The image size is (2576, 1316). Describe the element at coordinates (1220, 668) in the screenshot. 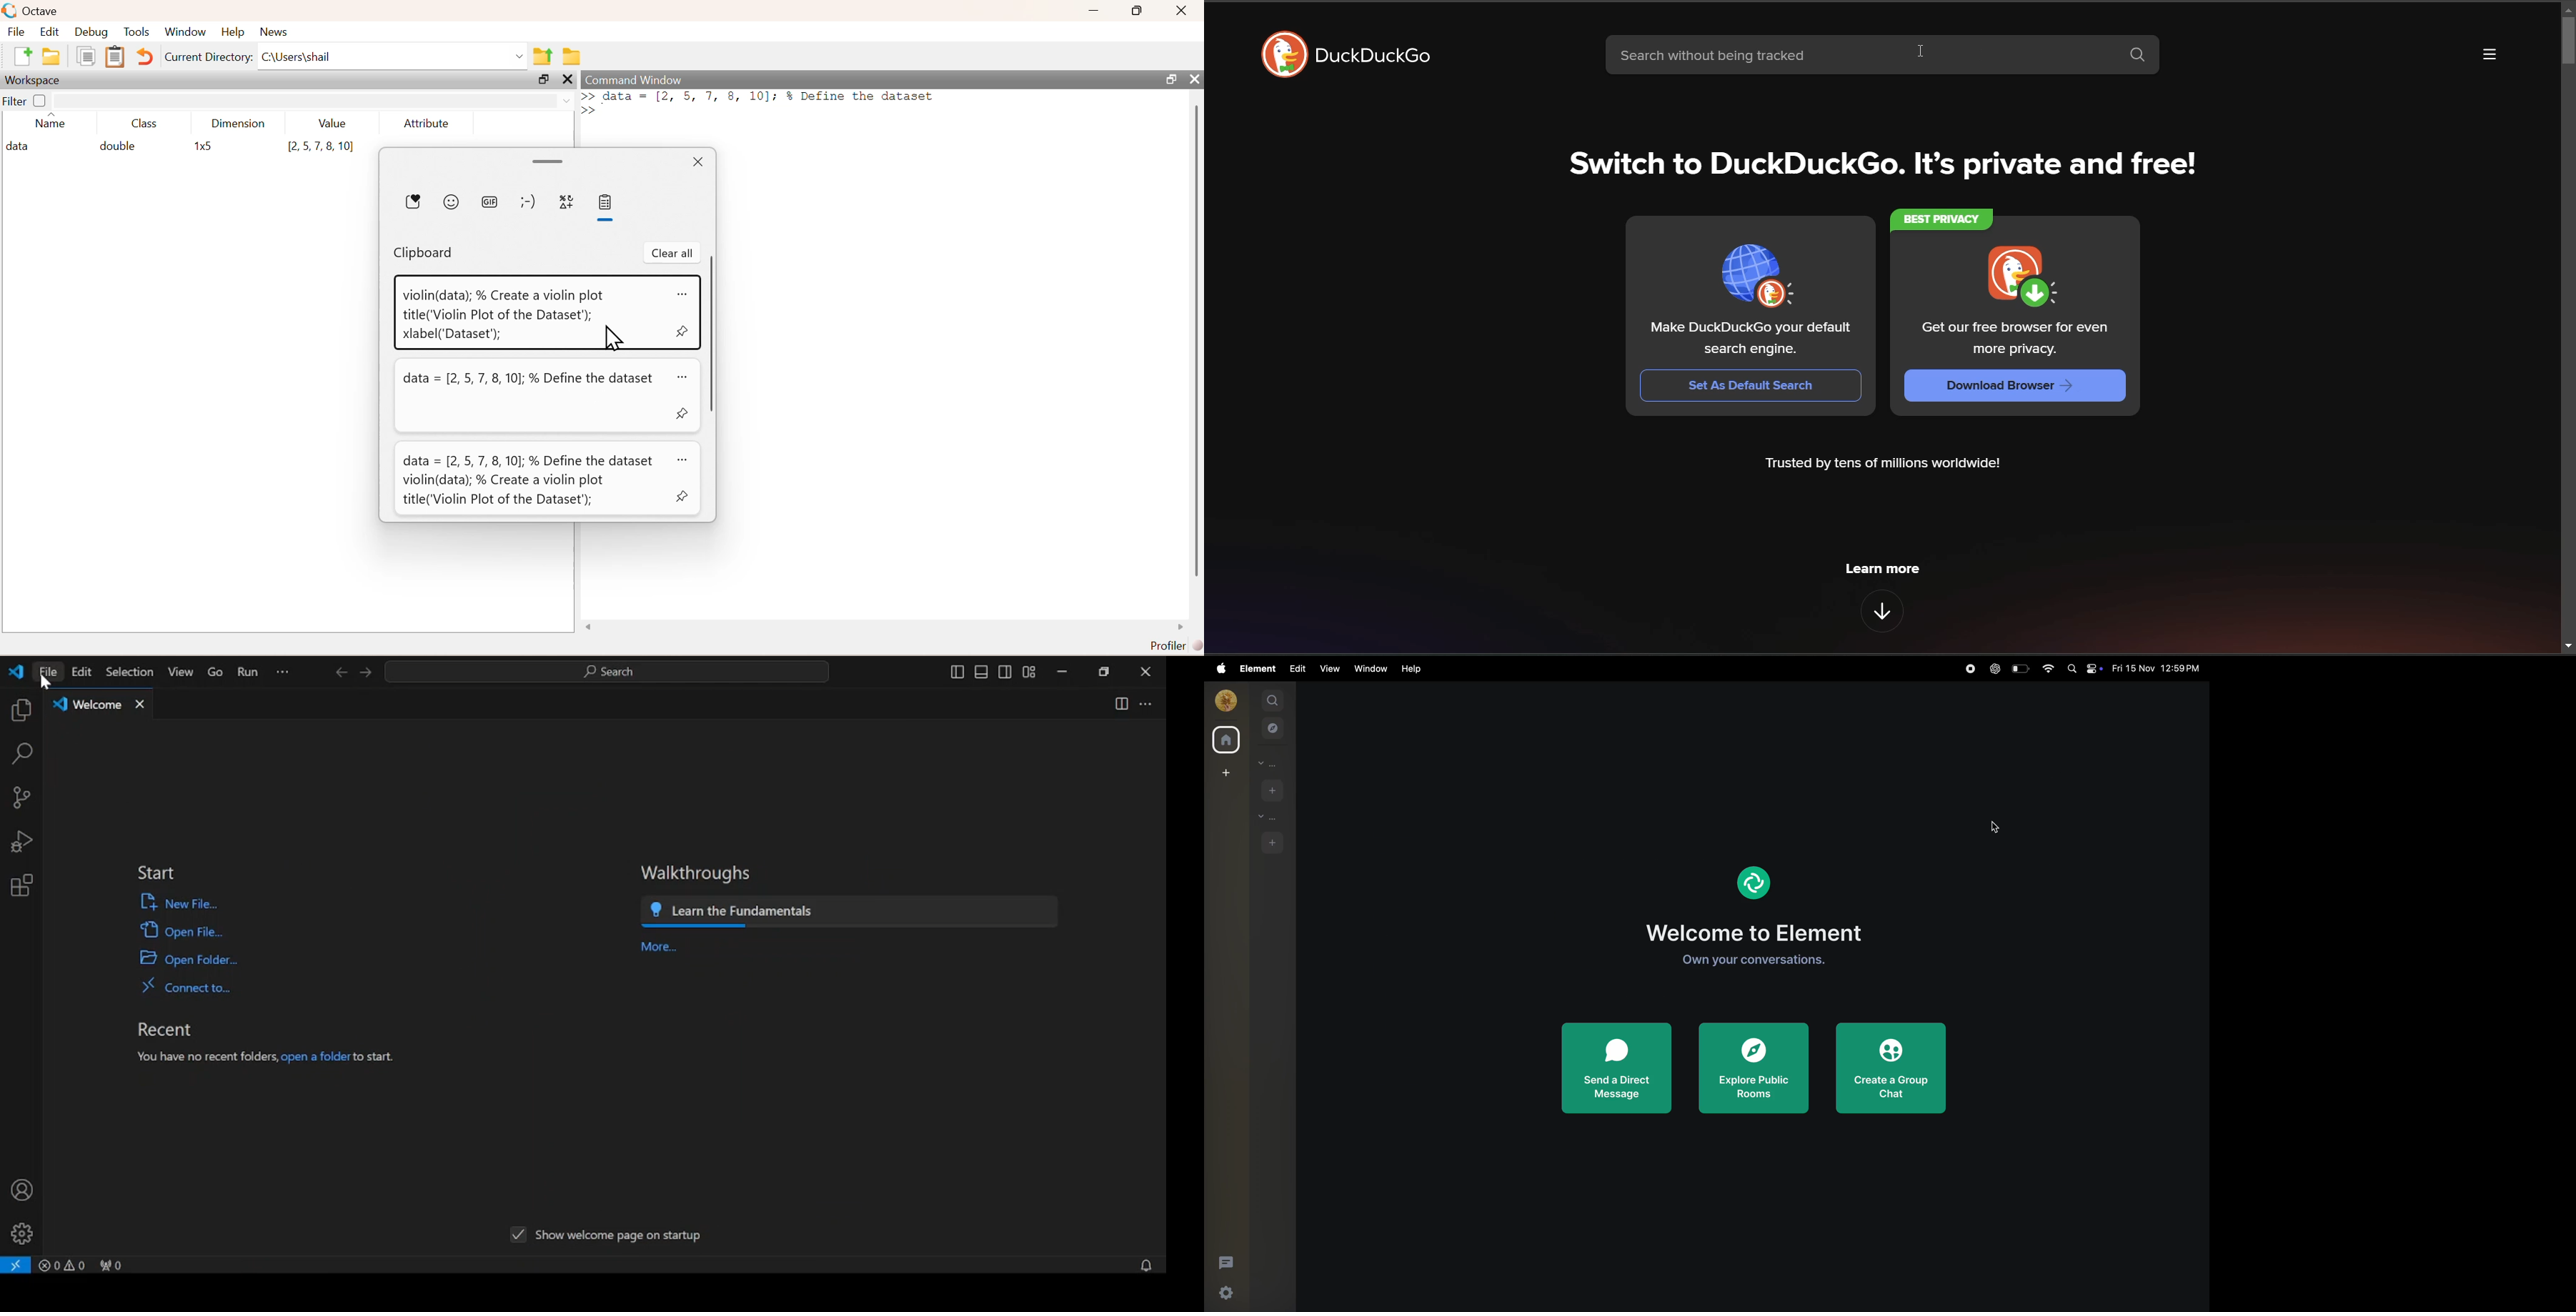

I see `apple menu` at that location.